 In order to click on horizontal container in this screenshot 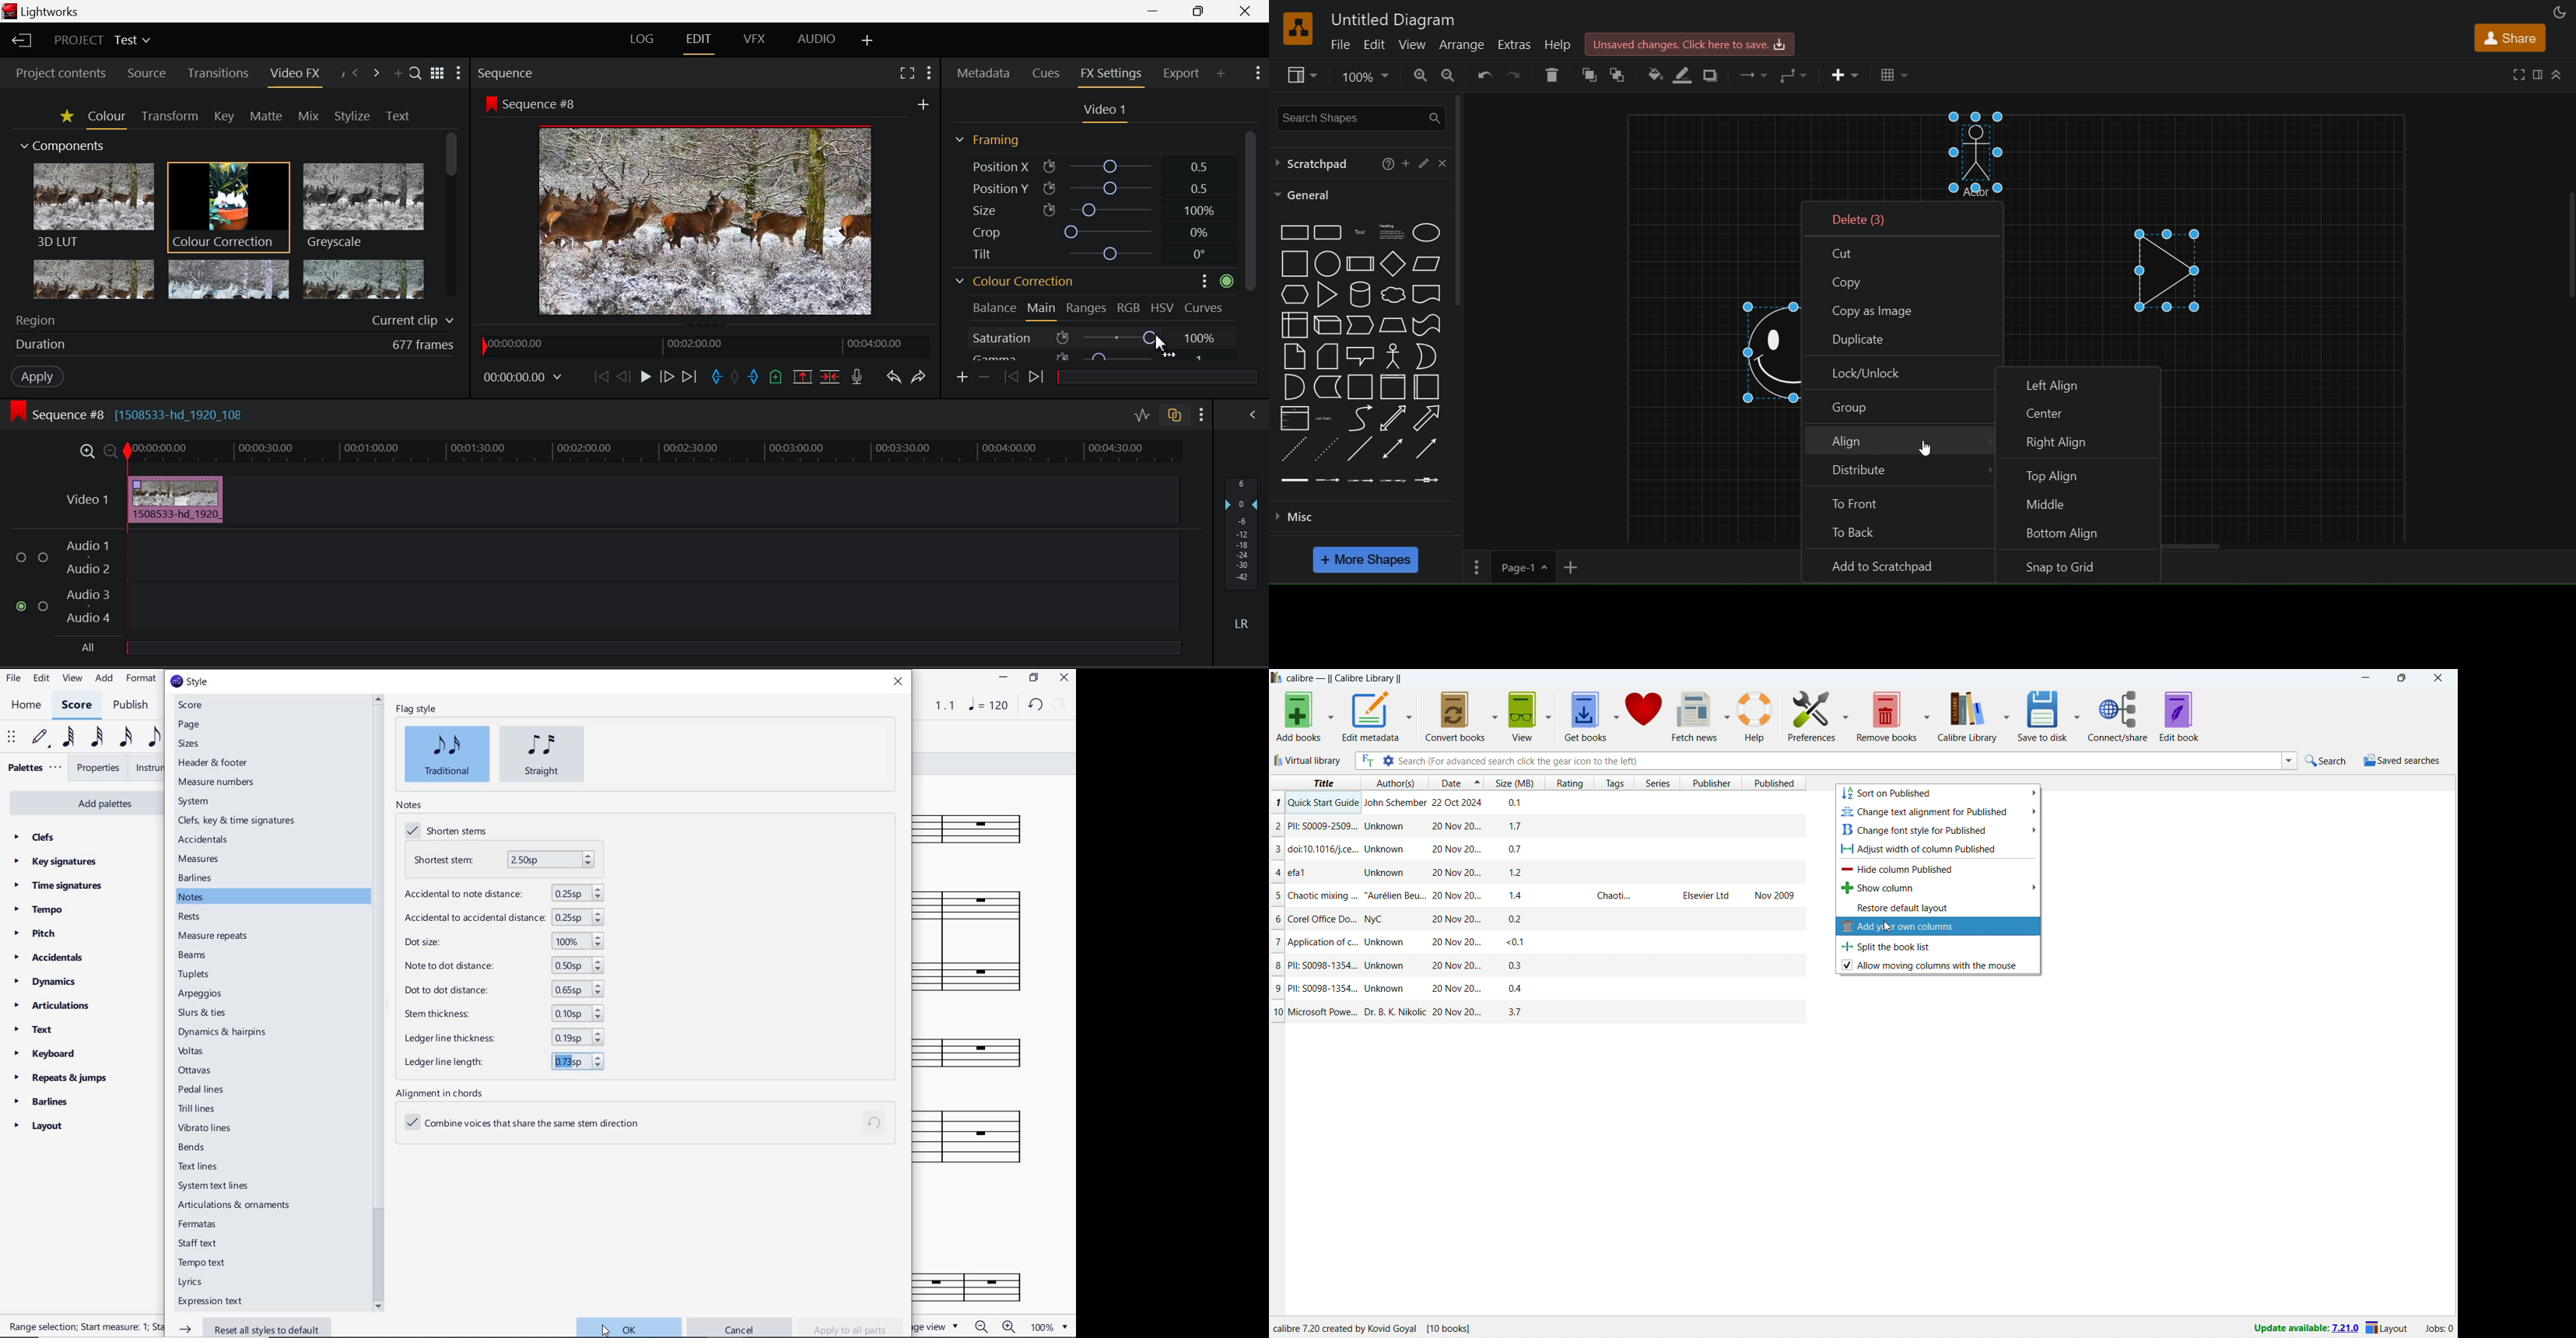, I will do `click(1426, 387)`.